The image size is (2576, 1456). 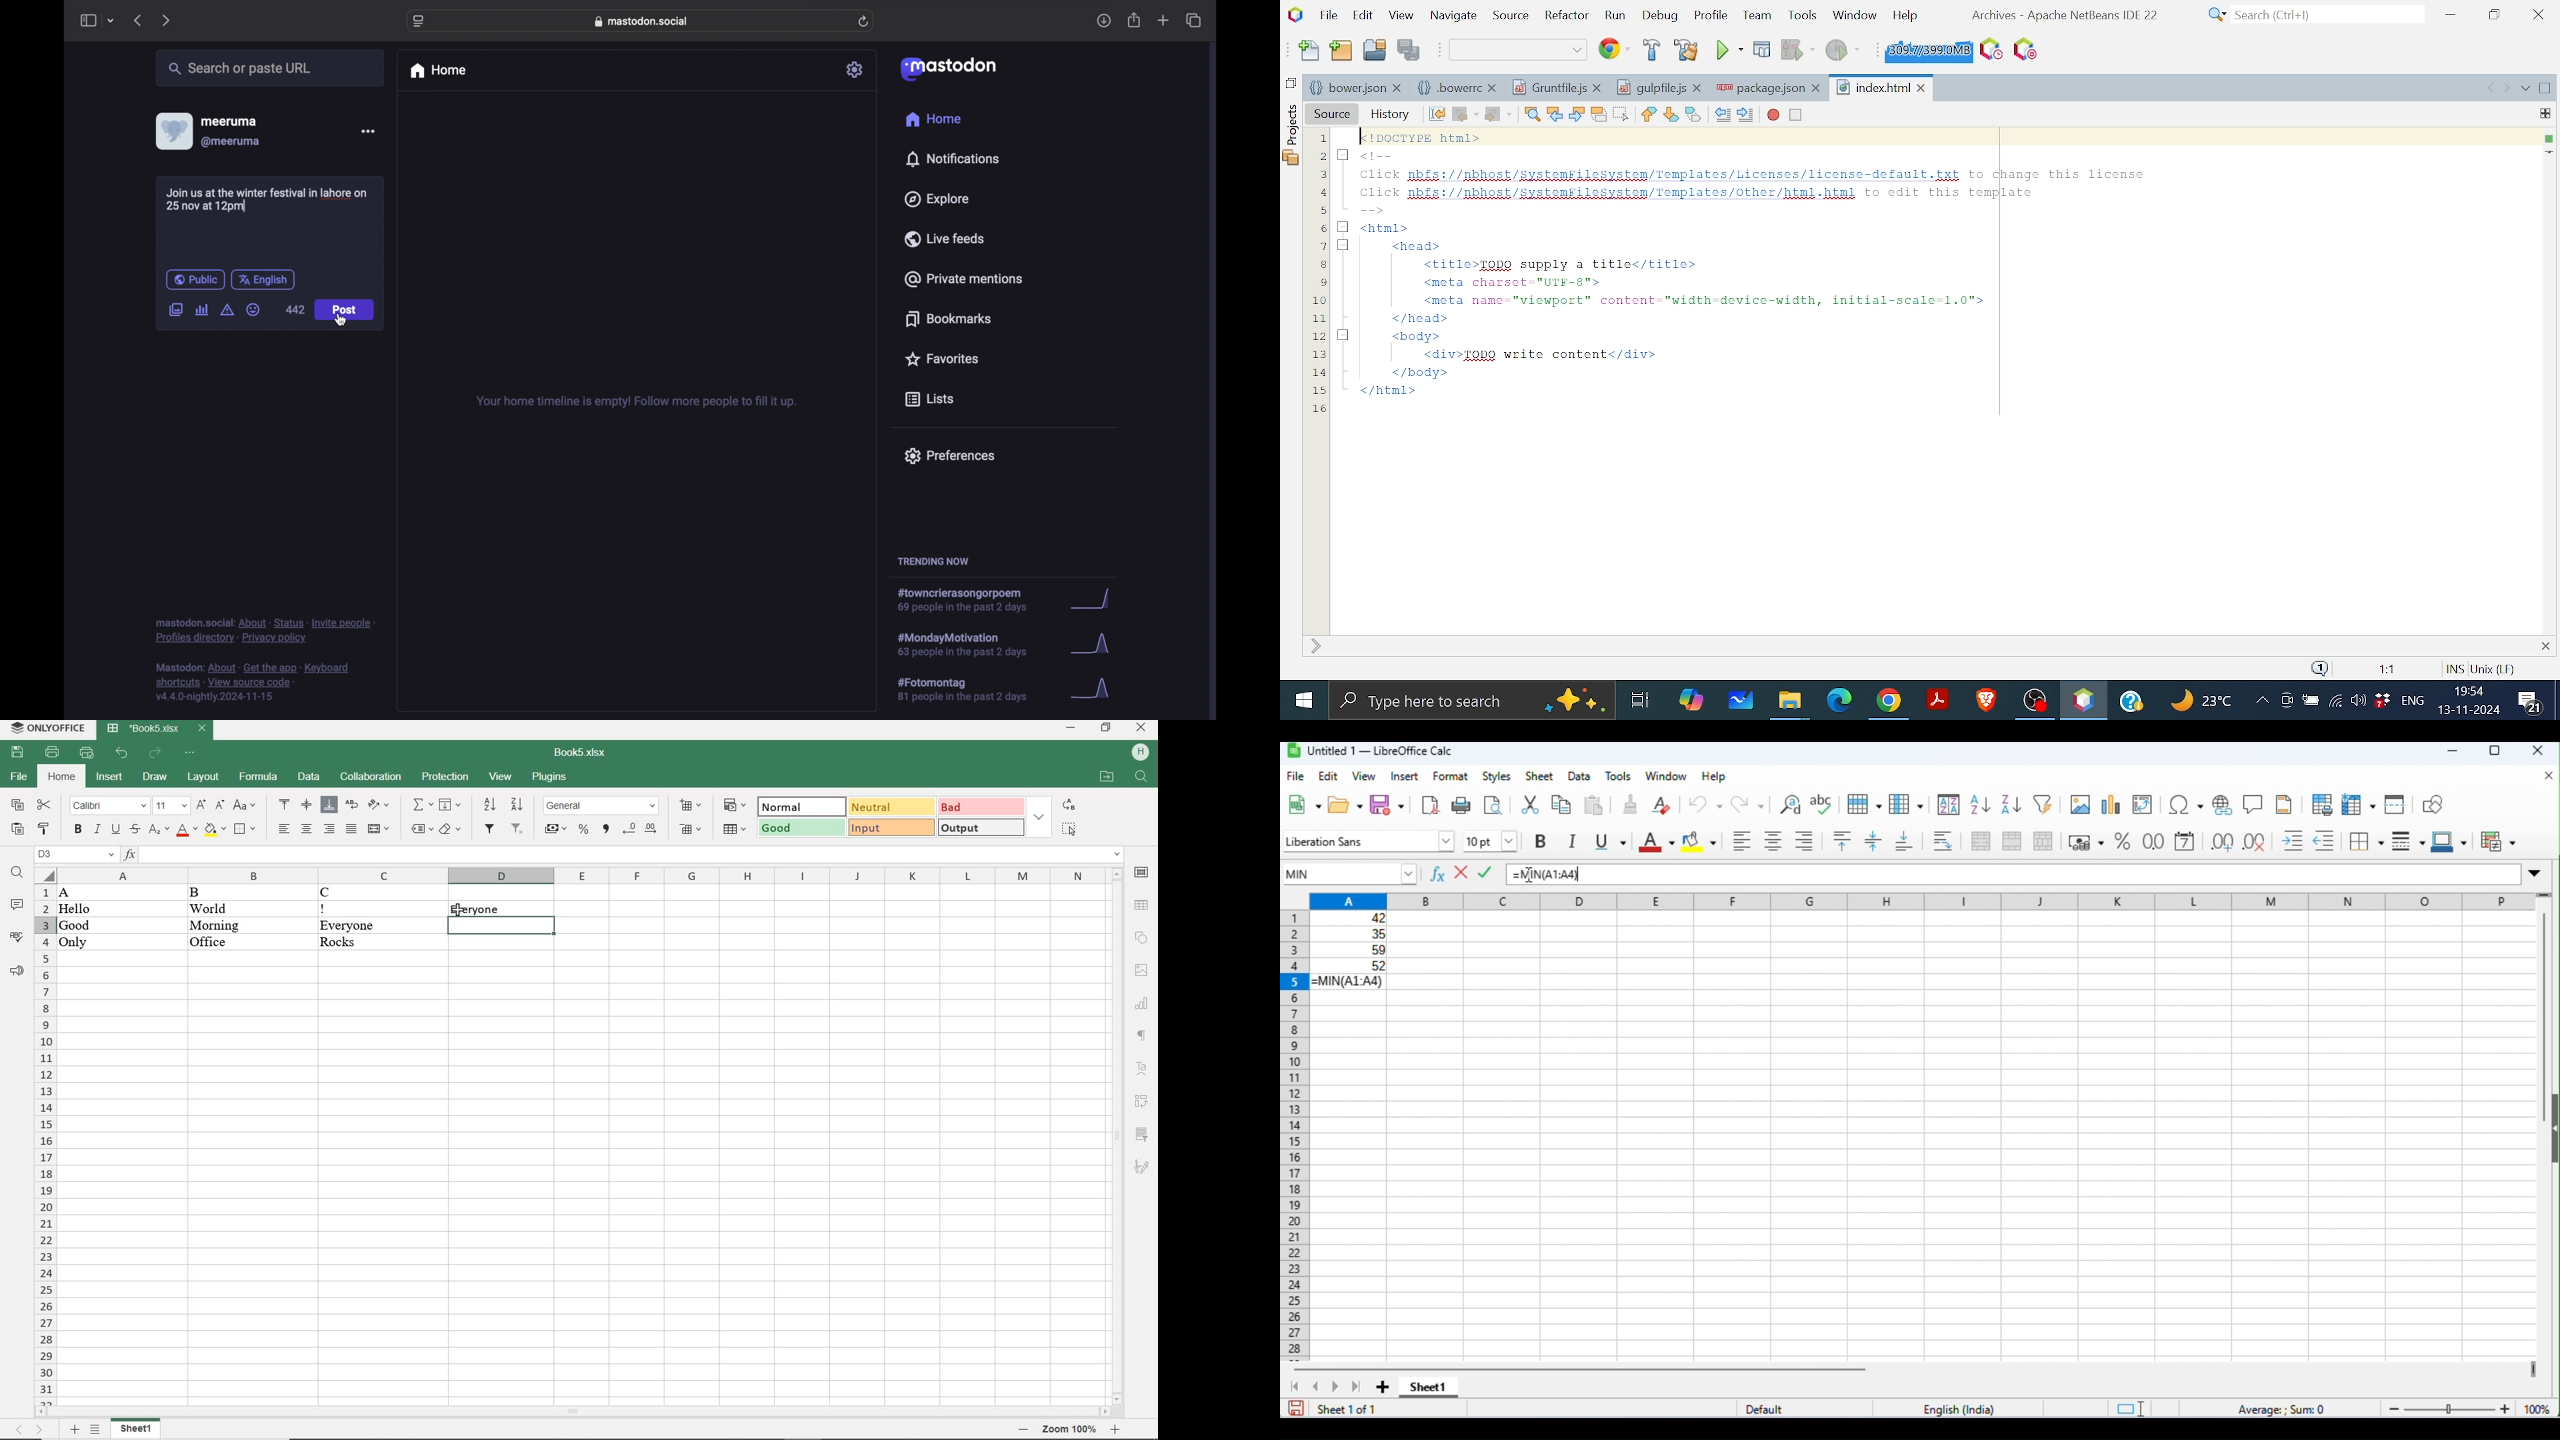 What do you see at coordinates (74, 926) in the screenshot?
I see `Good` at bounding box center [74, 926].